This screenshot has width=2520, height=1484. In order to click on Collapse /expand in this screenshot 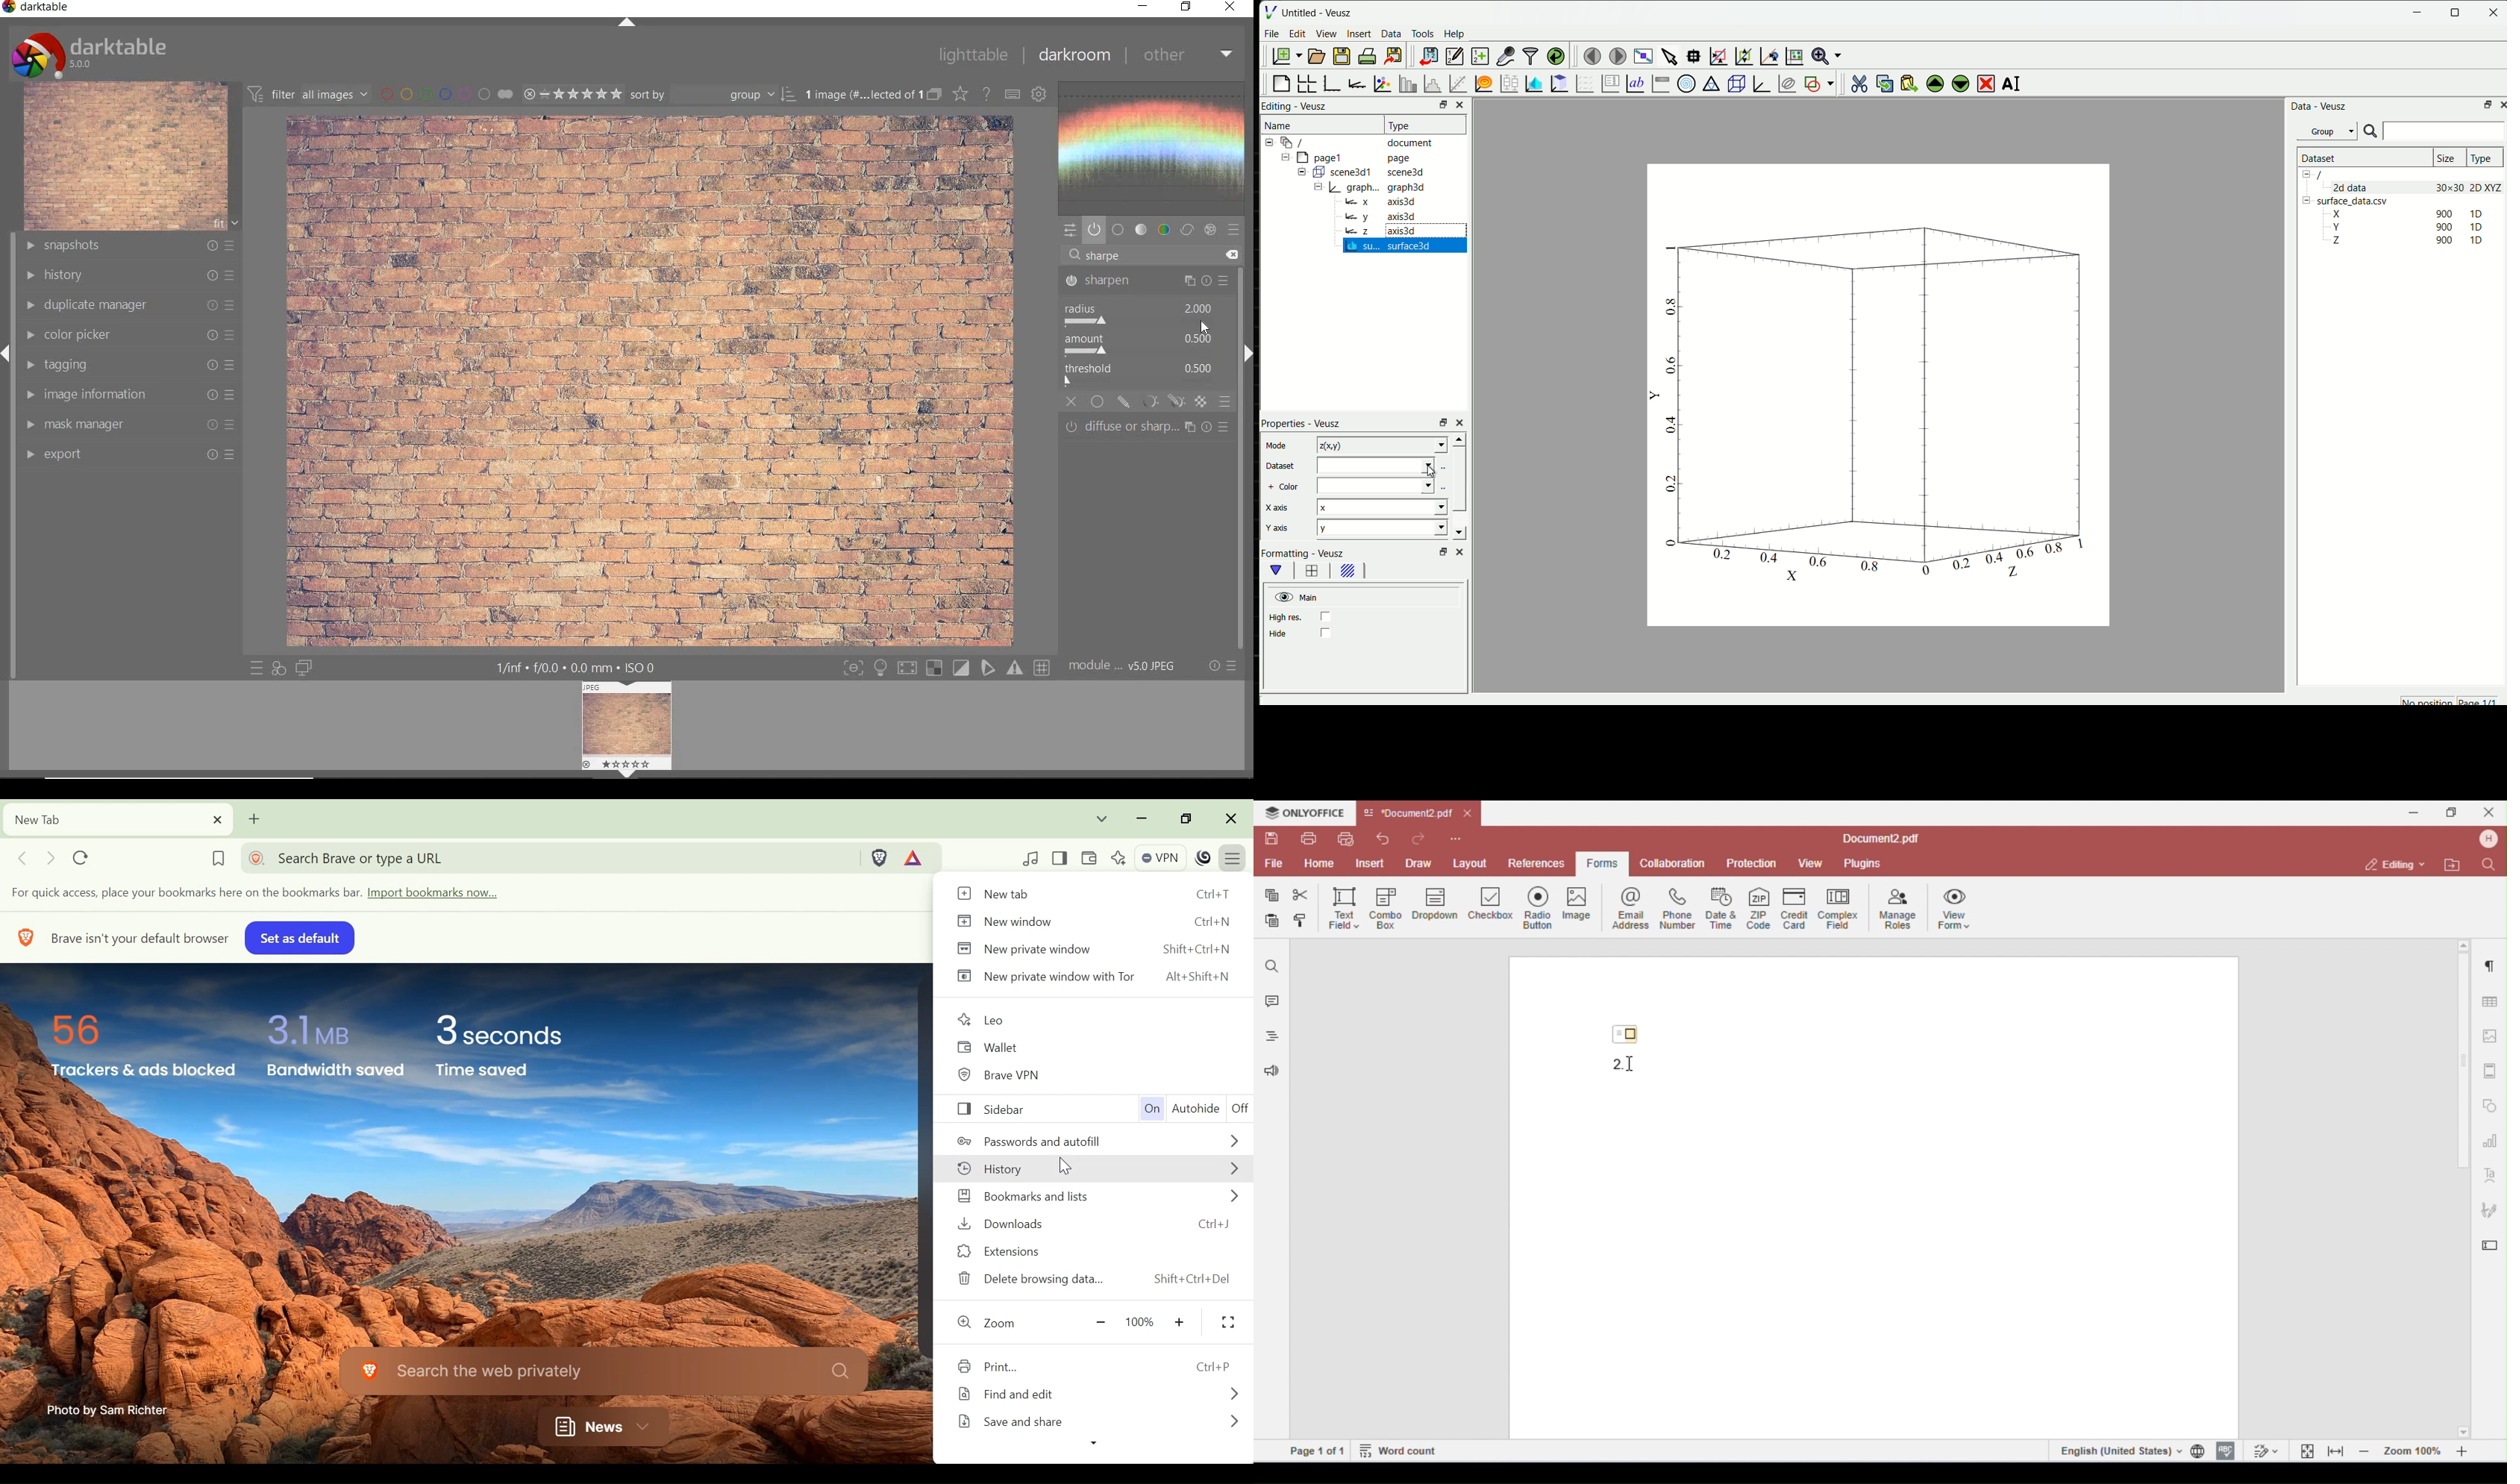, I will do `click(2309, 202)`.